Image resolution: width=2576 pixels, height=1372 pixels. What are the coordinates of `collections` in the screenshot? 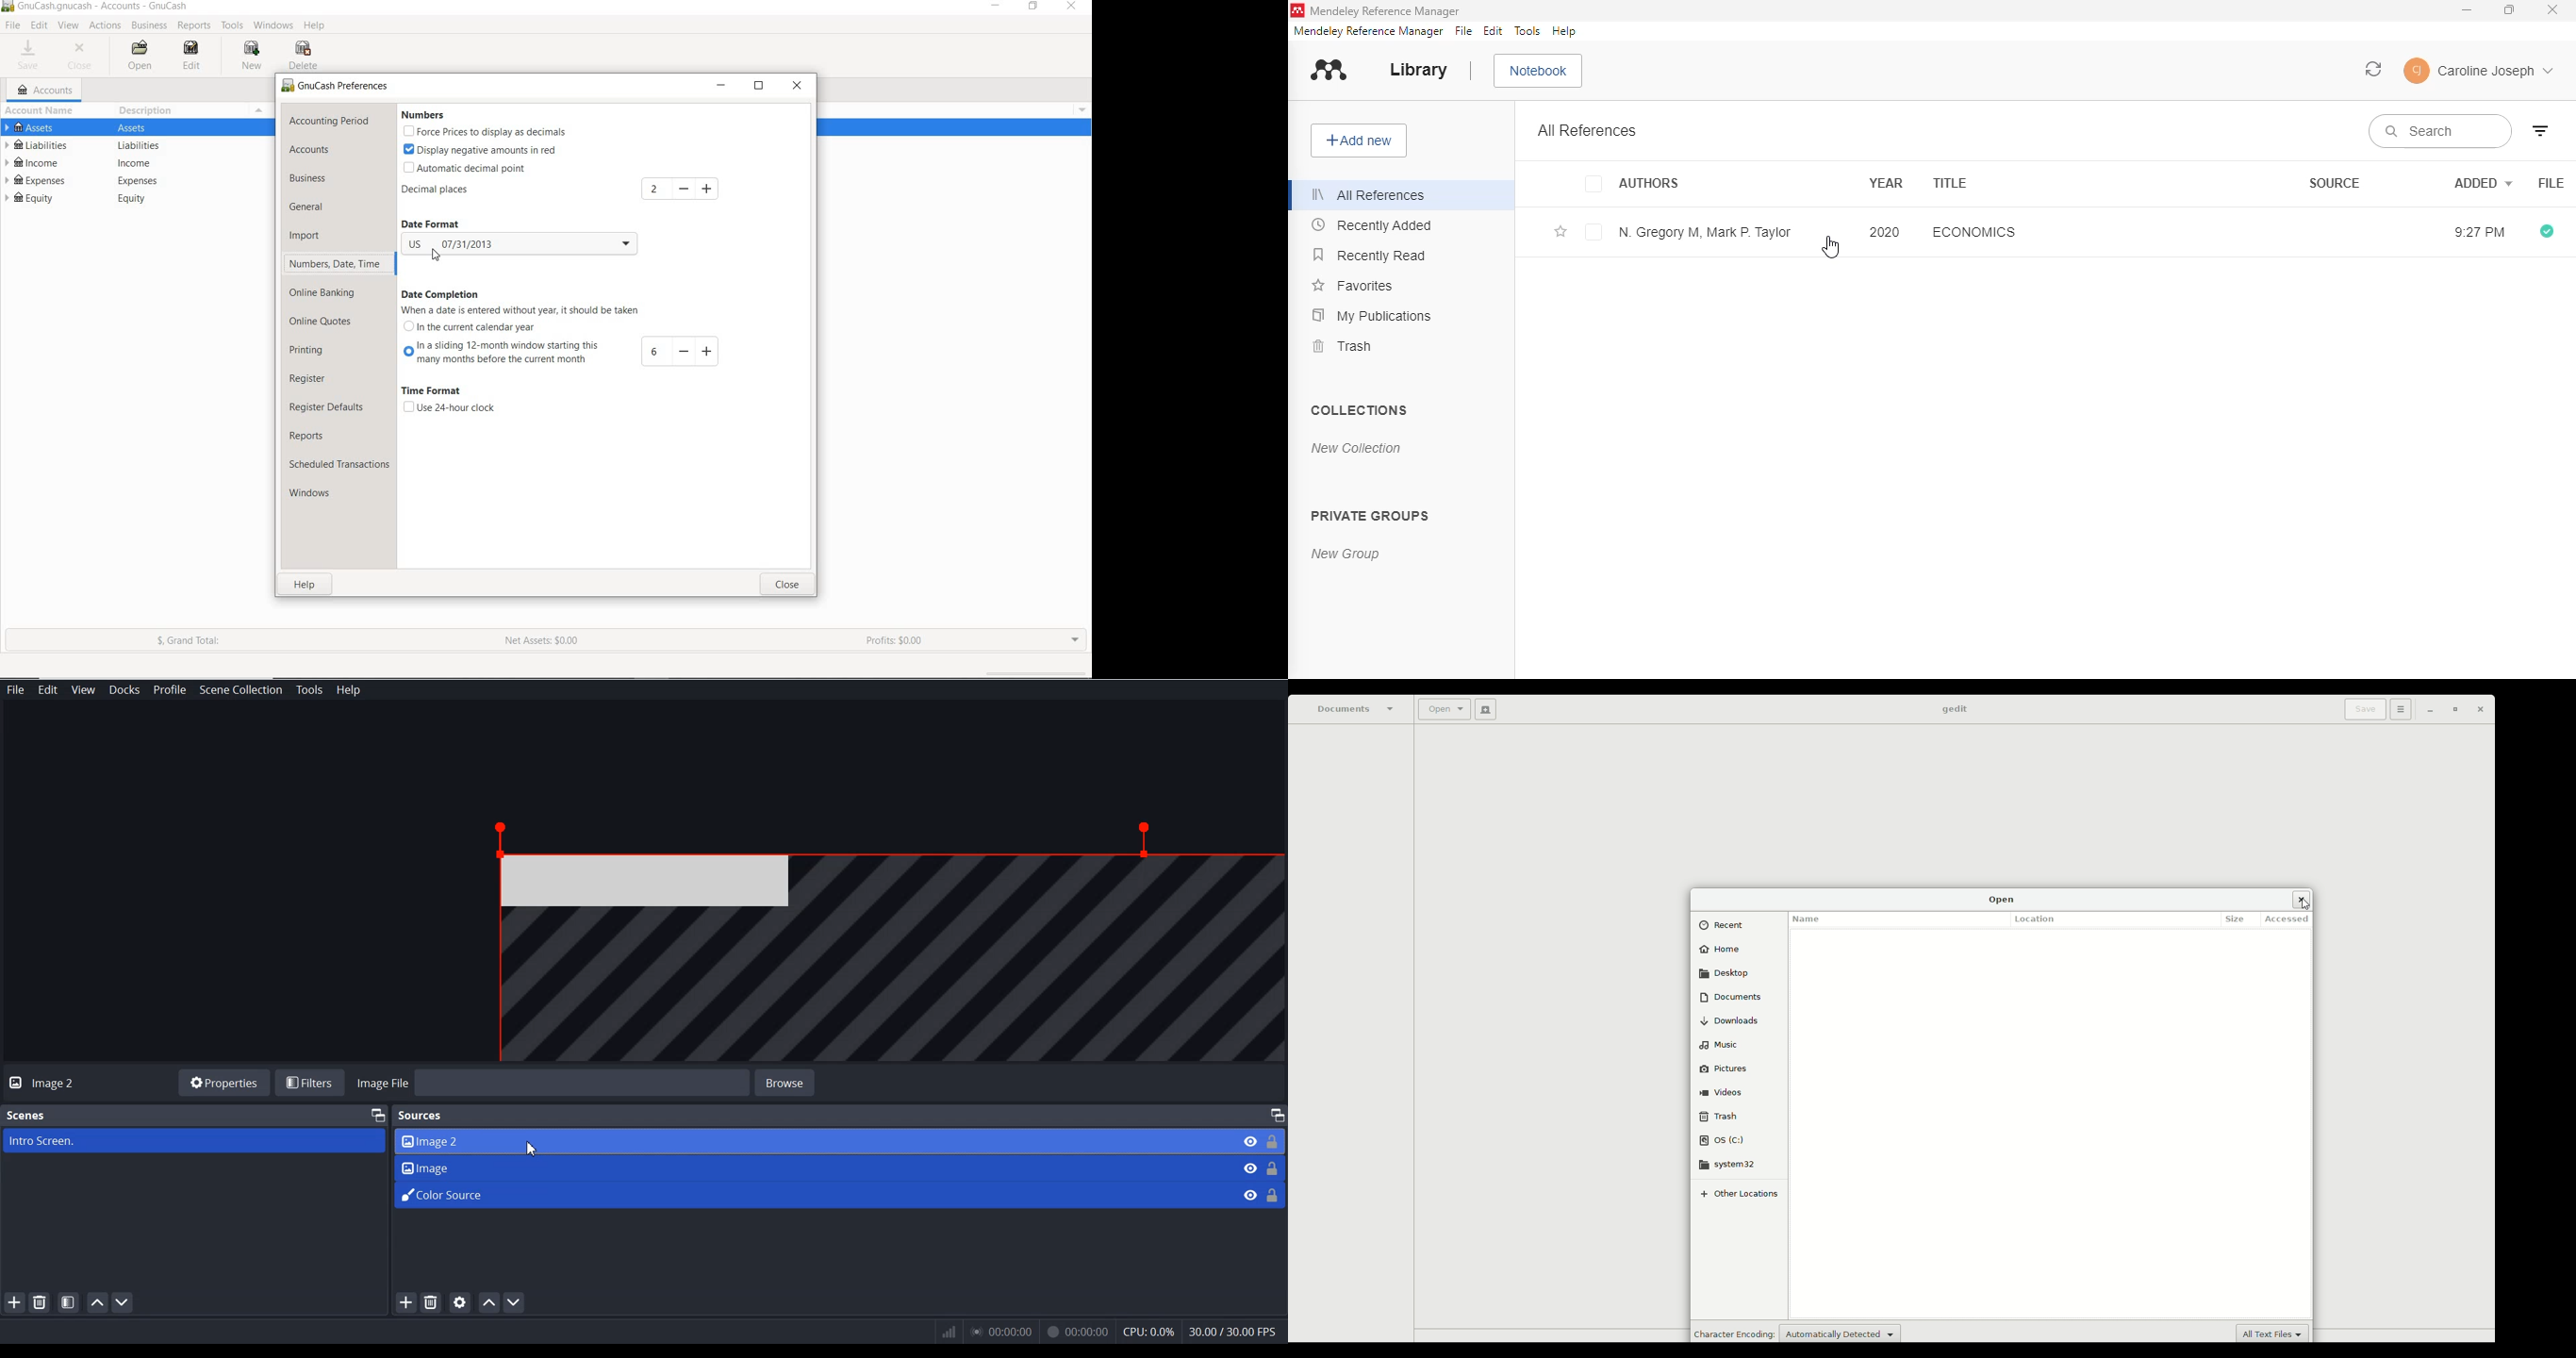 It's located at (1361, 409).